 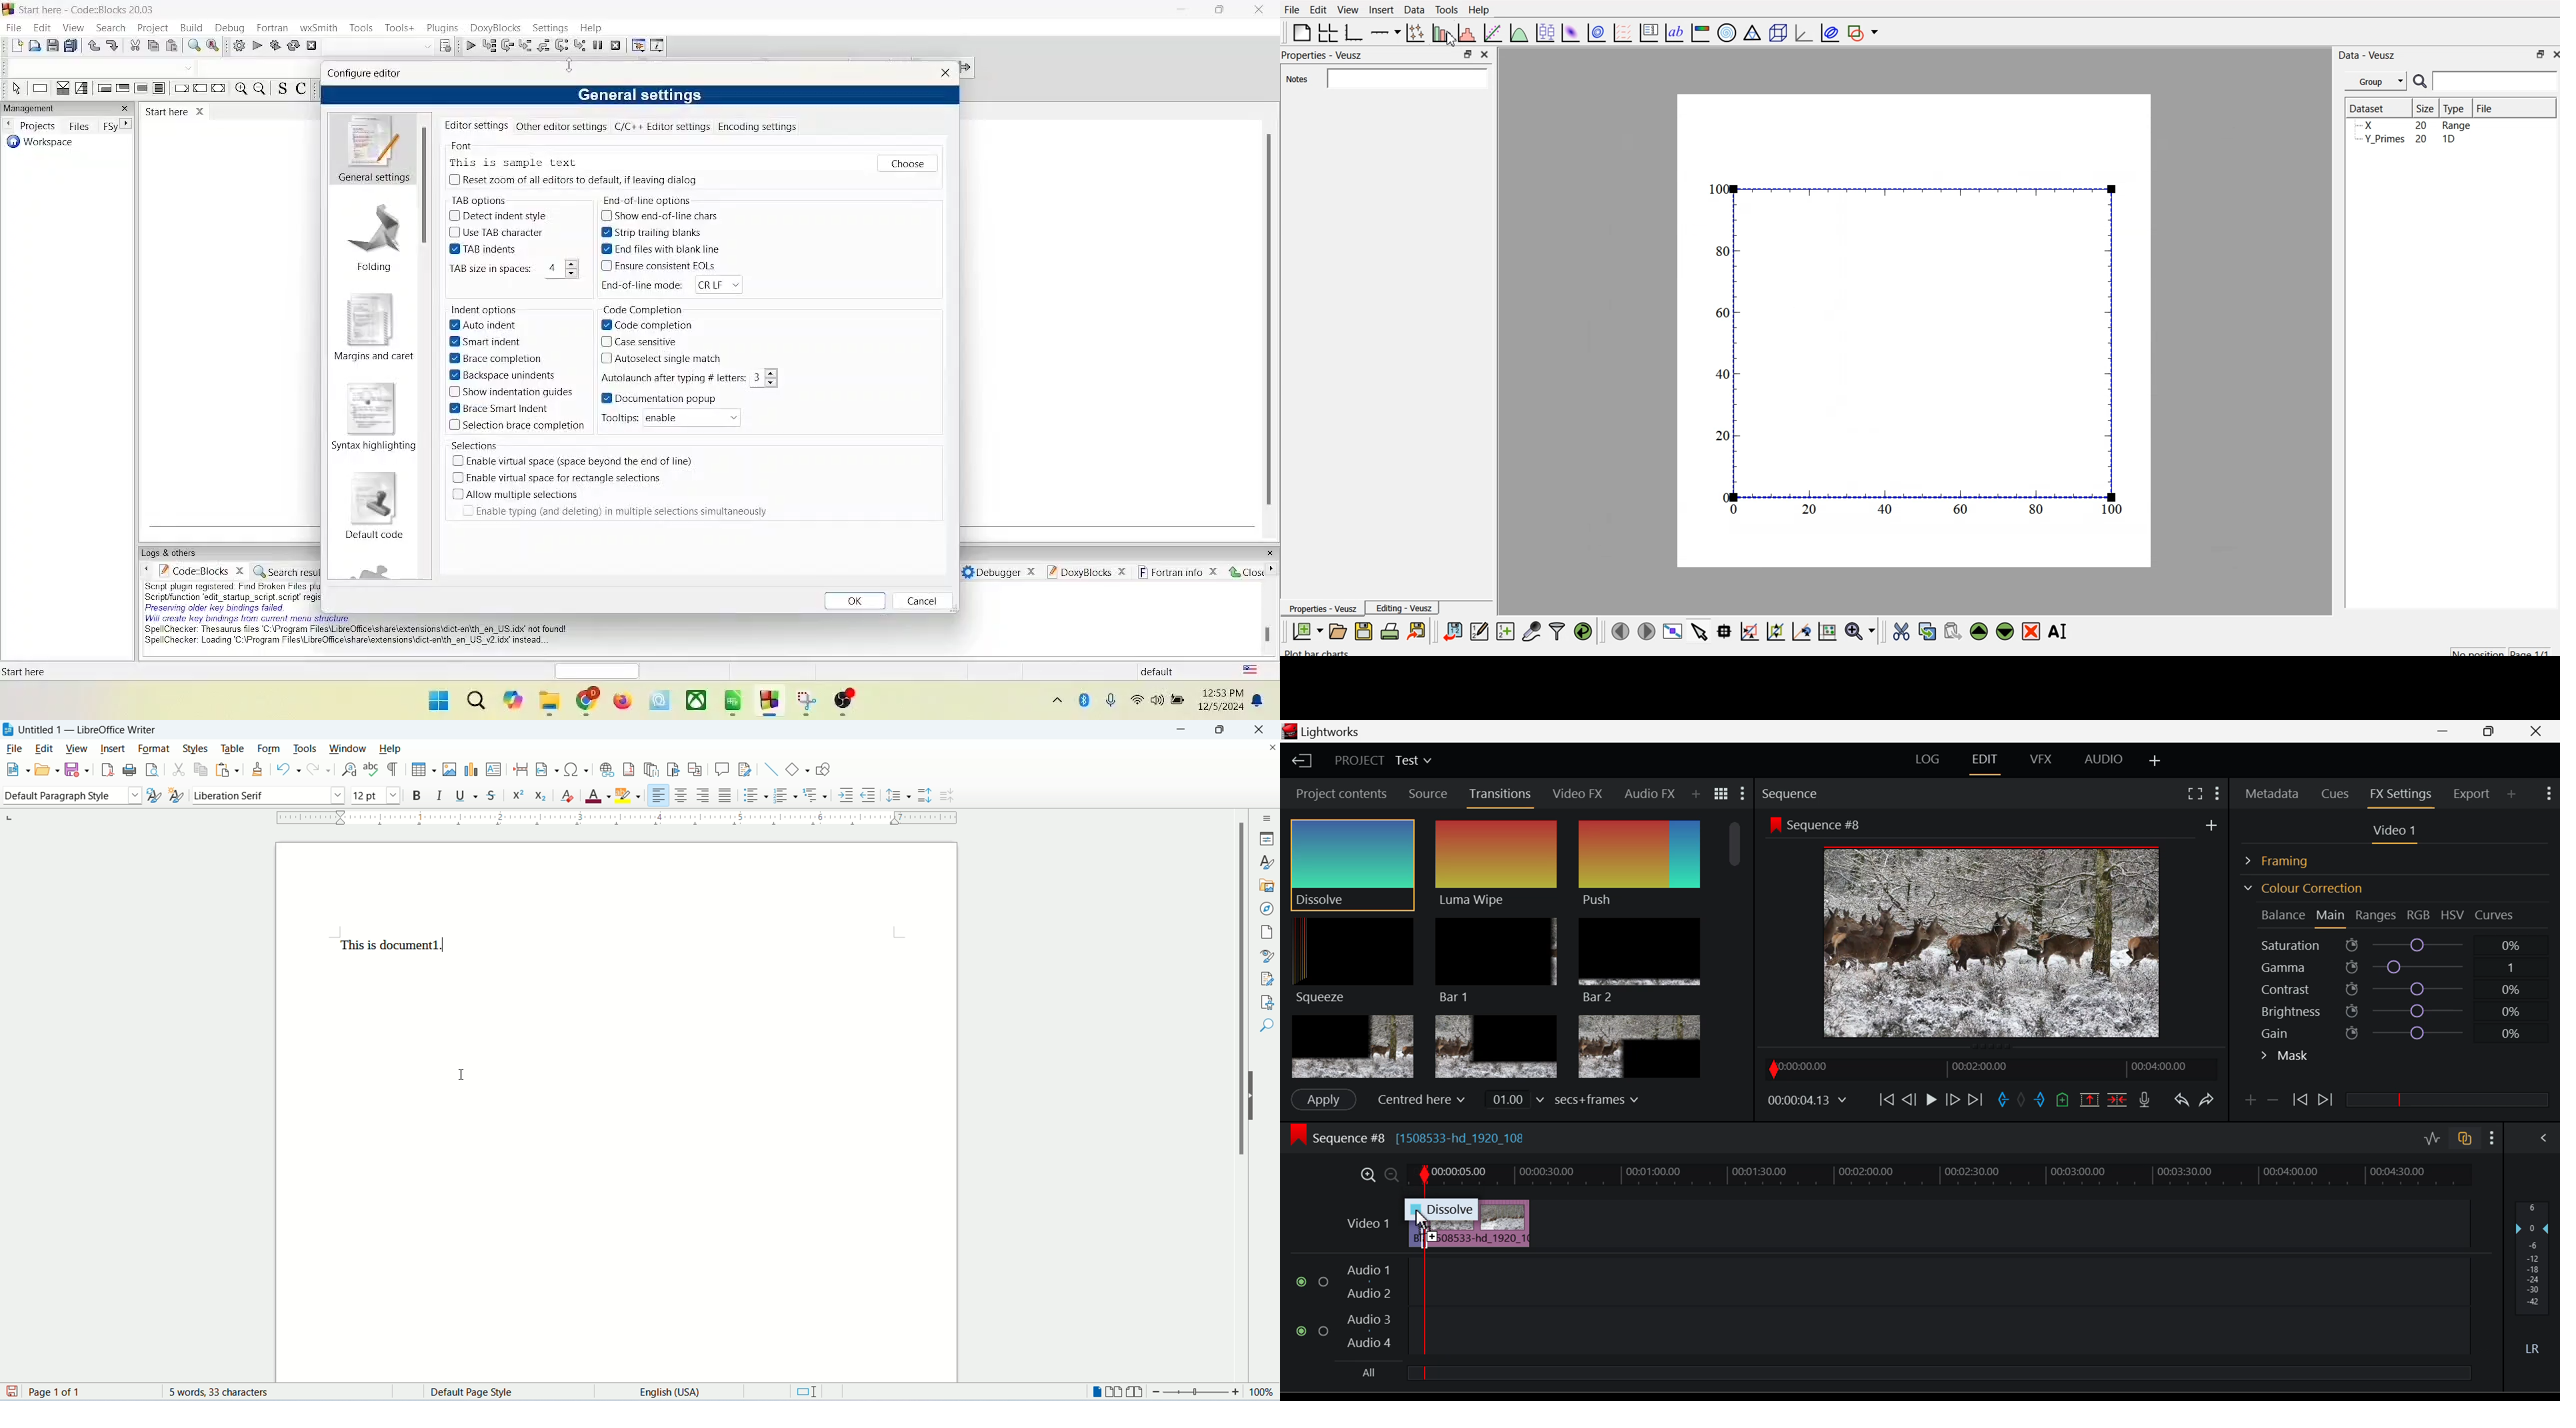 What do you see at coordinates (561, 44) in the screenshot?
I see `next instruction` at bounding box center [561, 44].